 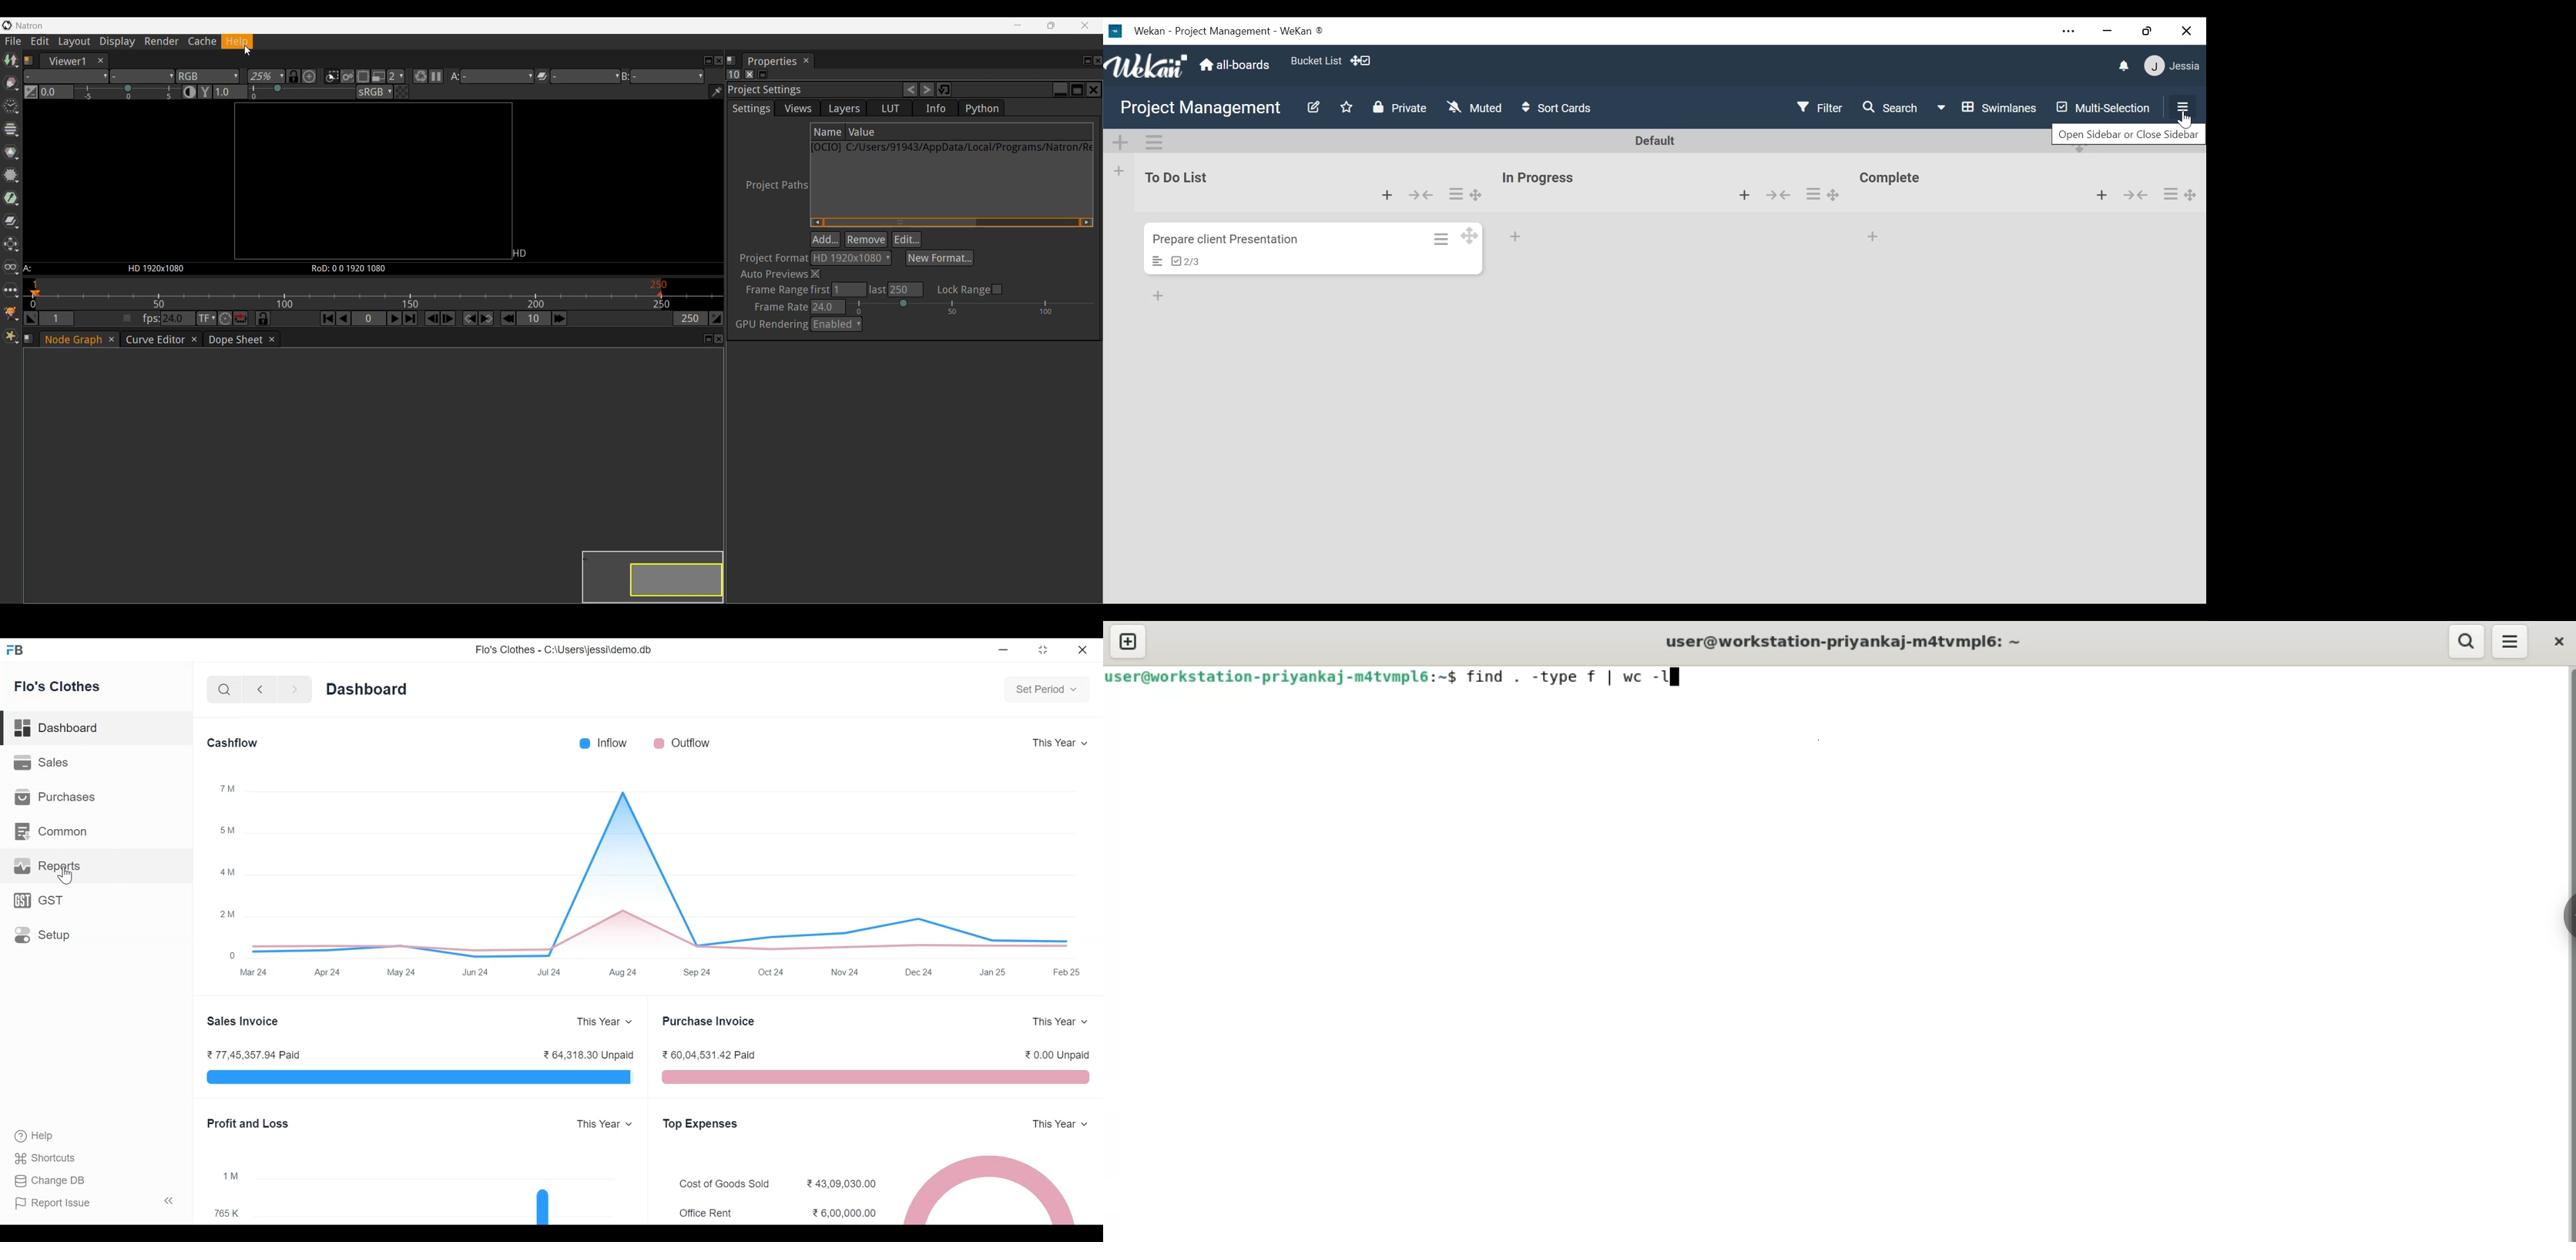 I want to click on Mar 24, so click(x=256, y=973).